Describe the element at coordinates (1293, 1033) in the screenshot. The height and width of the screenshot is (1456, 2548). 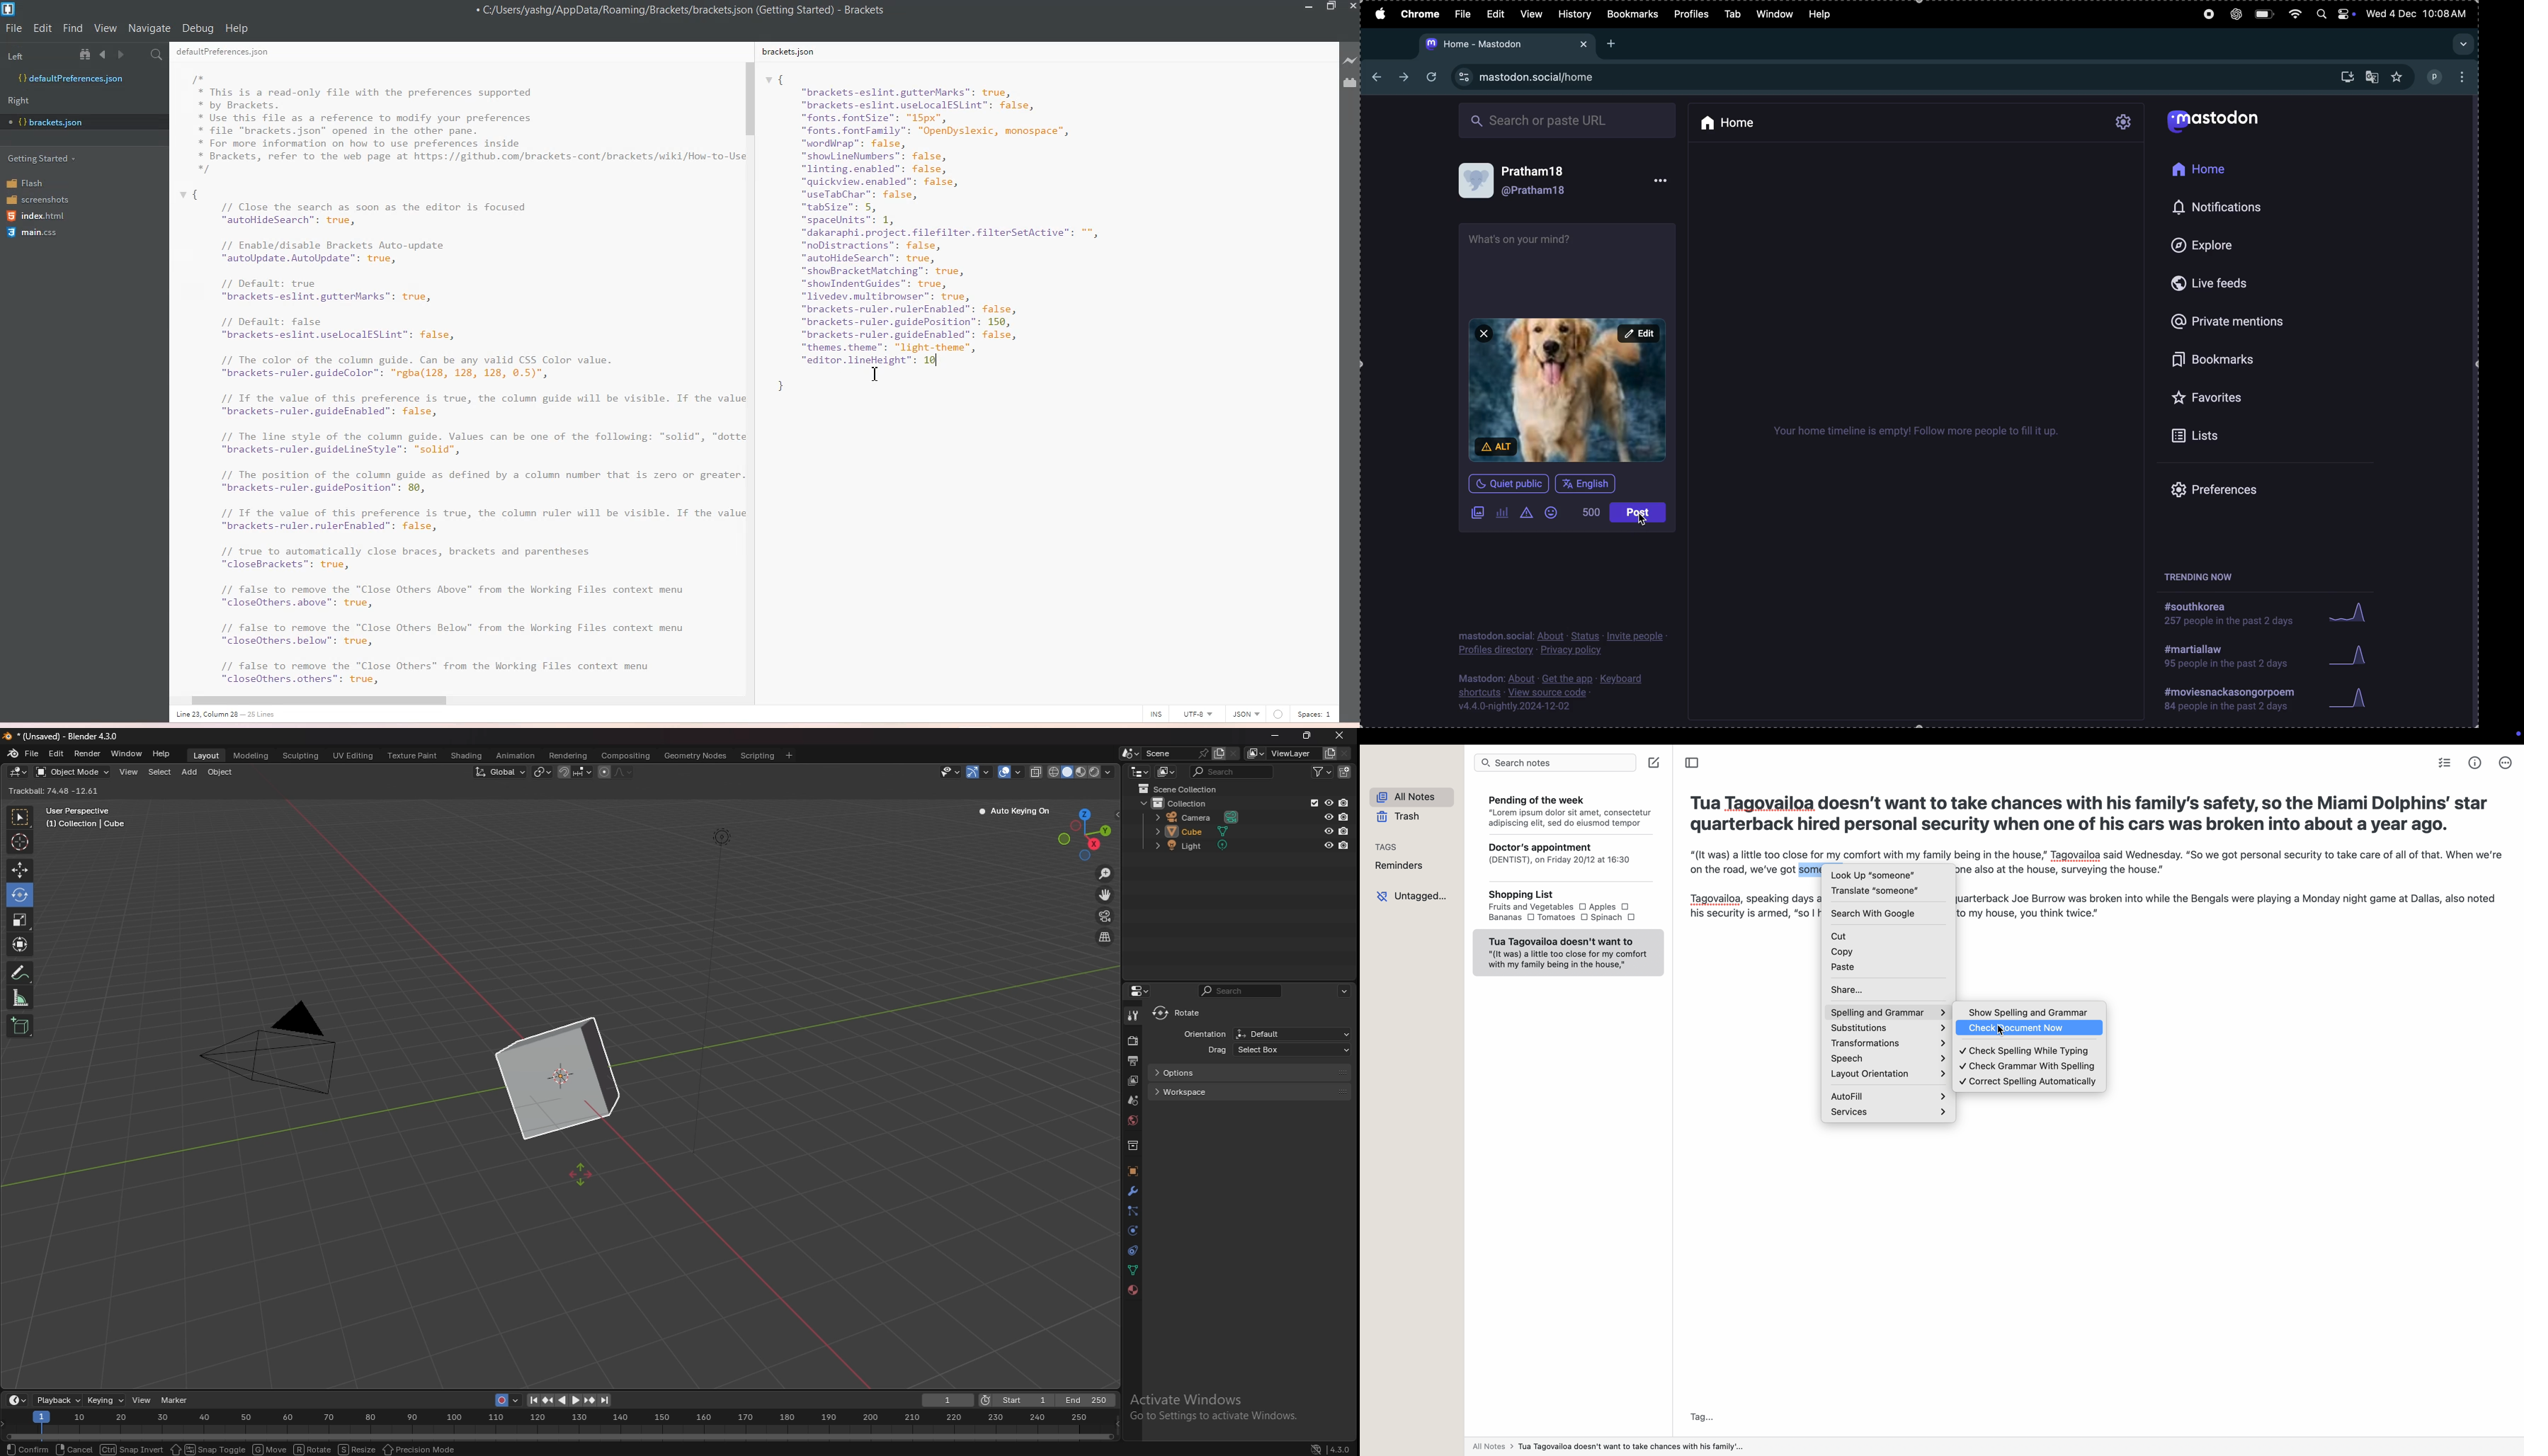
I see `Defalut` at that location.